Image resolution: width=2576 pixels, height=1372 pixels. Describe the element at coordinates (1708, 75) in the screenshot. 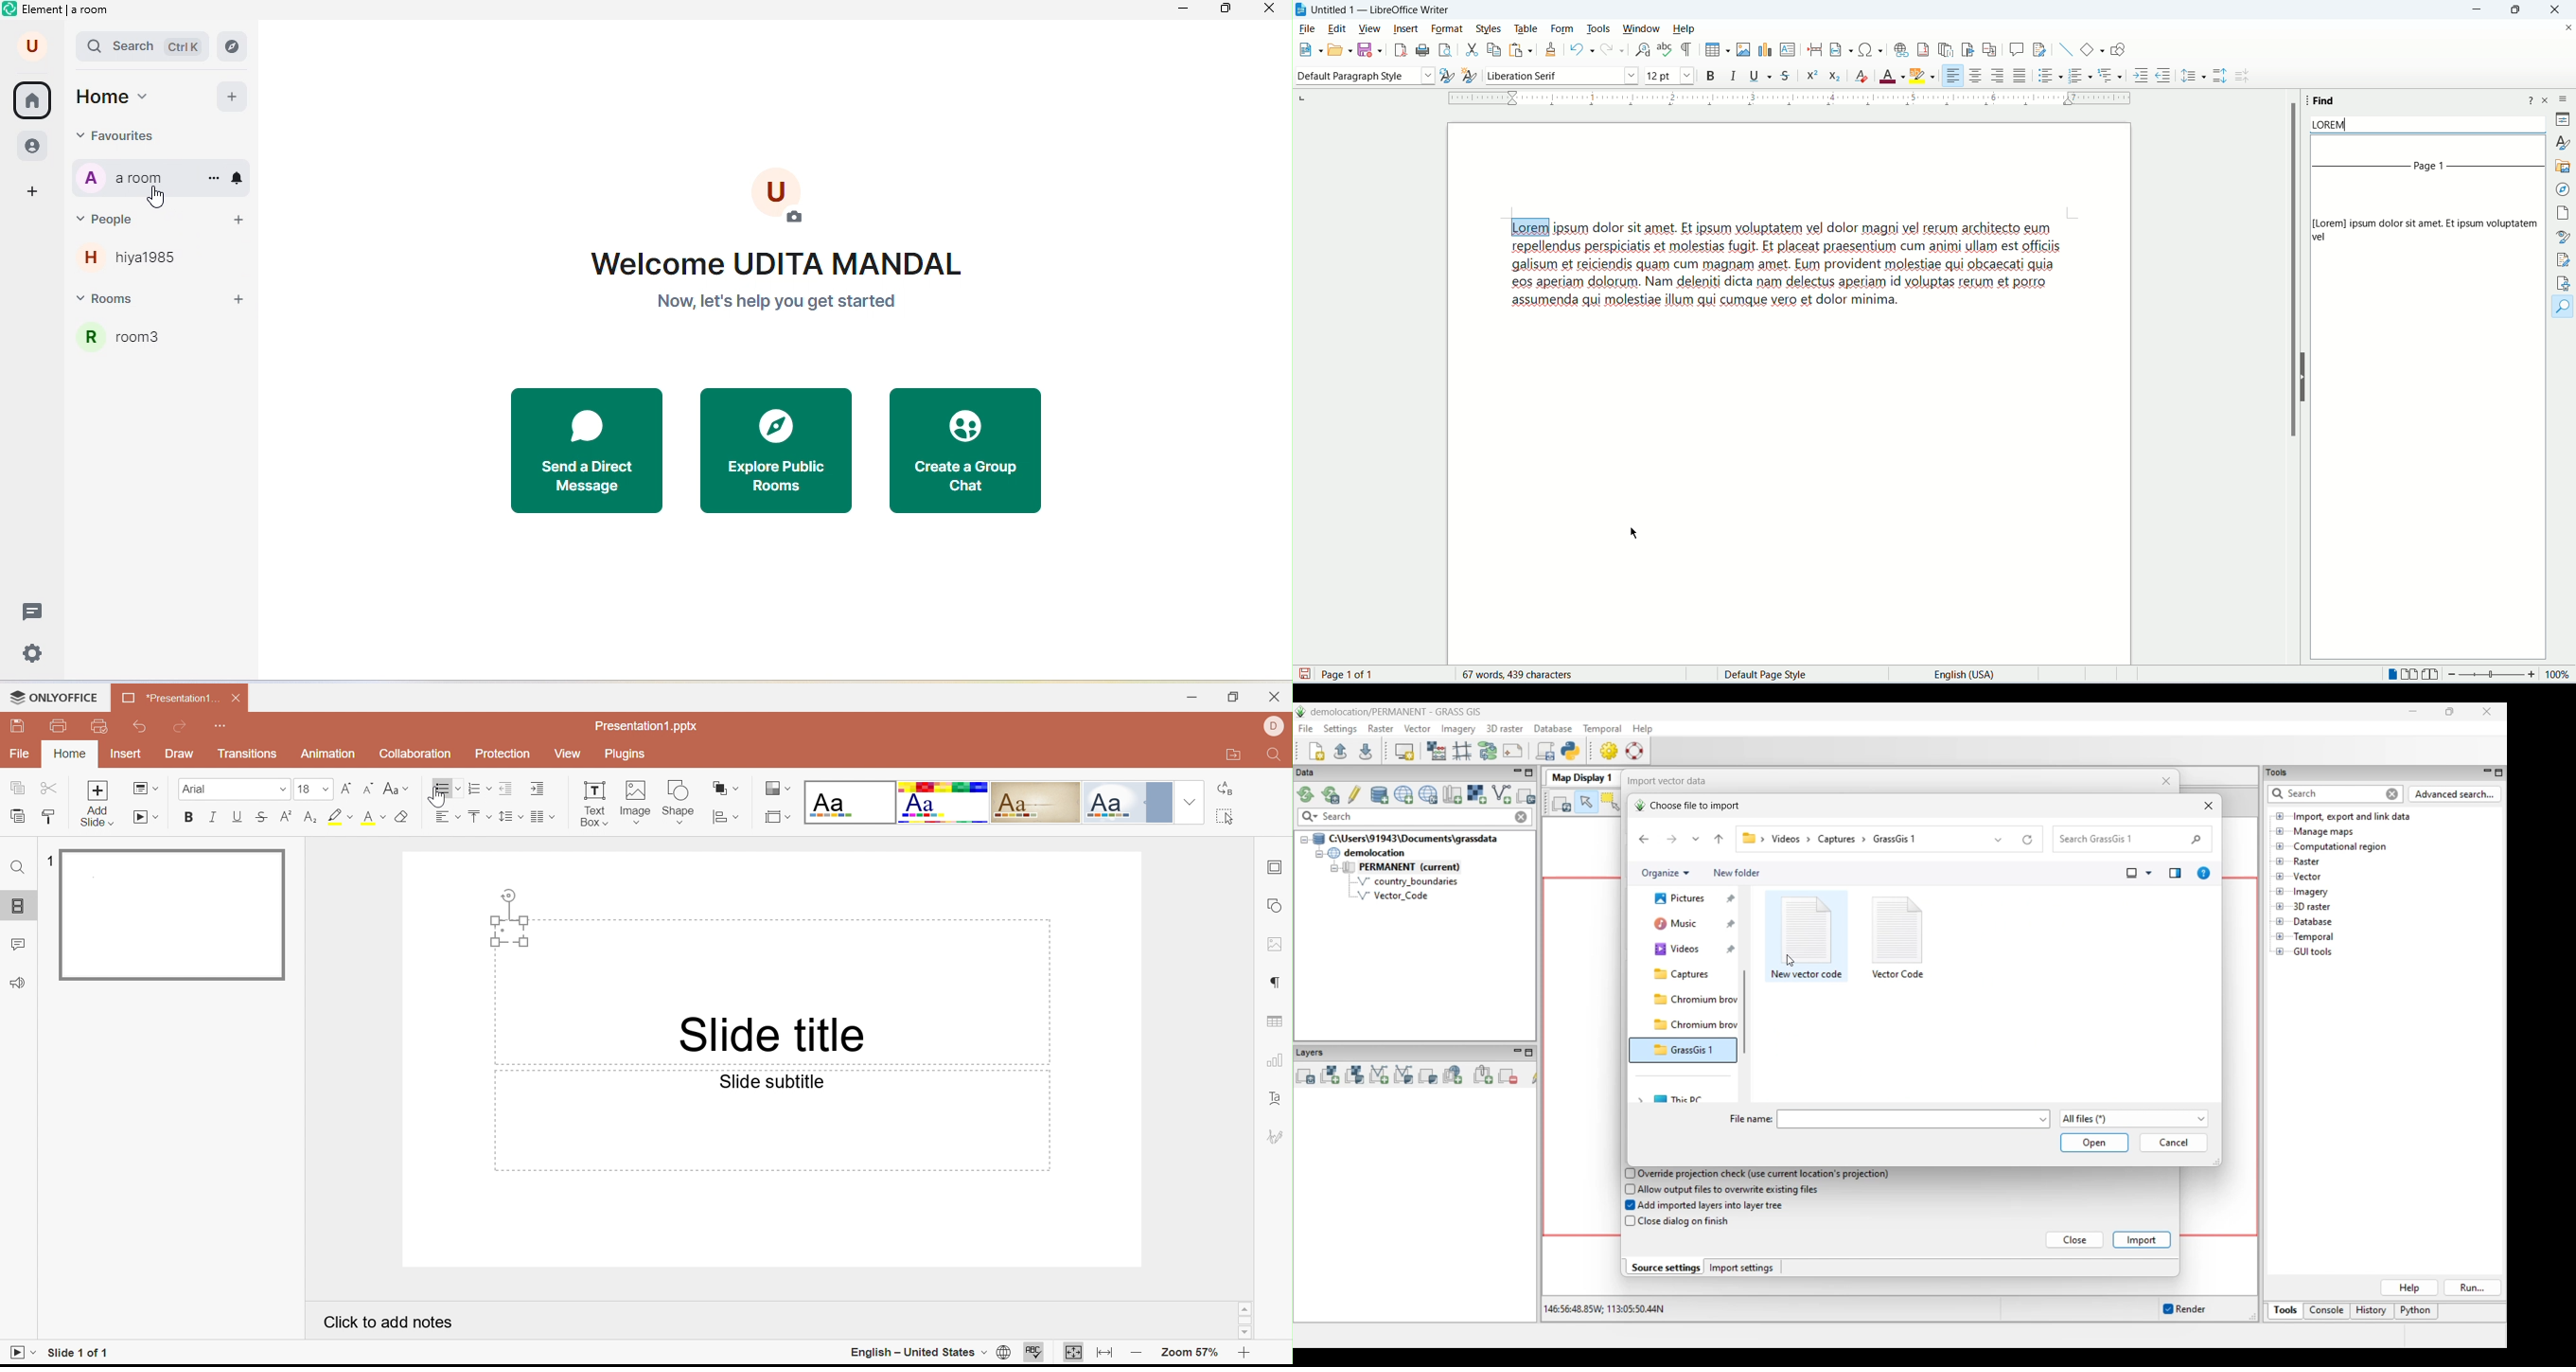

I see `bold` at that location.